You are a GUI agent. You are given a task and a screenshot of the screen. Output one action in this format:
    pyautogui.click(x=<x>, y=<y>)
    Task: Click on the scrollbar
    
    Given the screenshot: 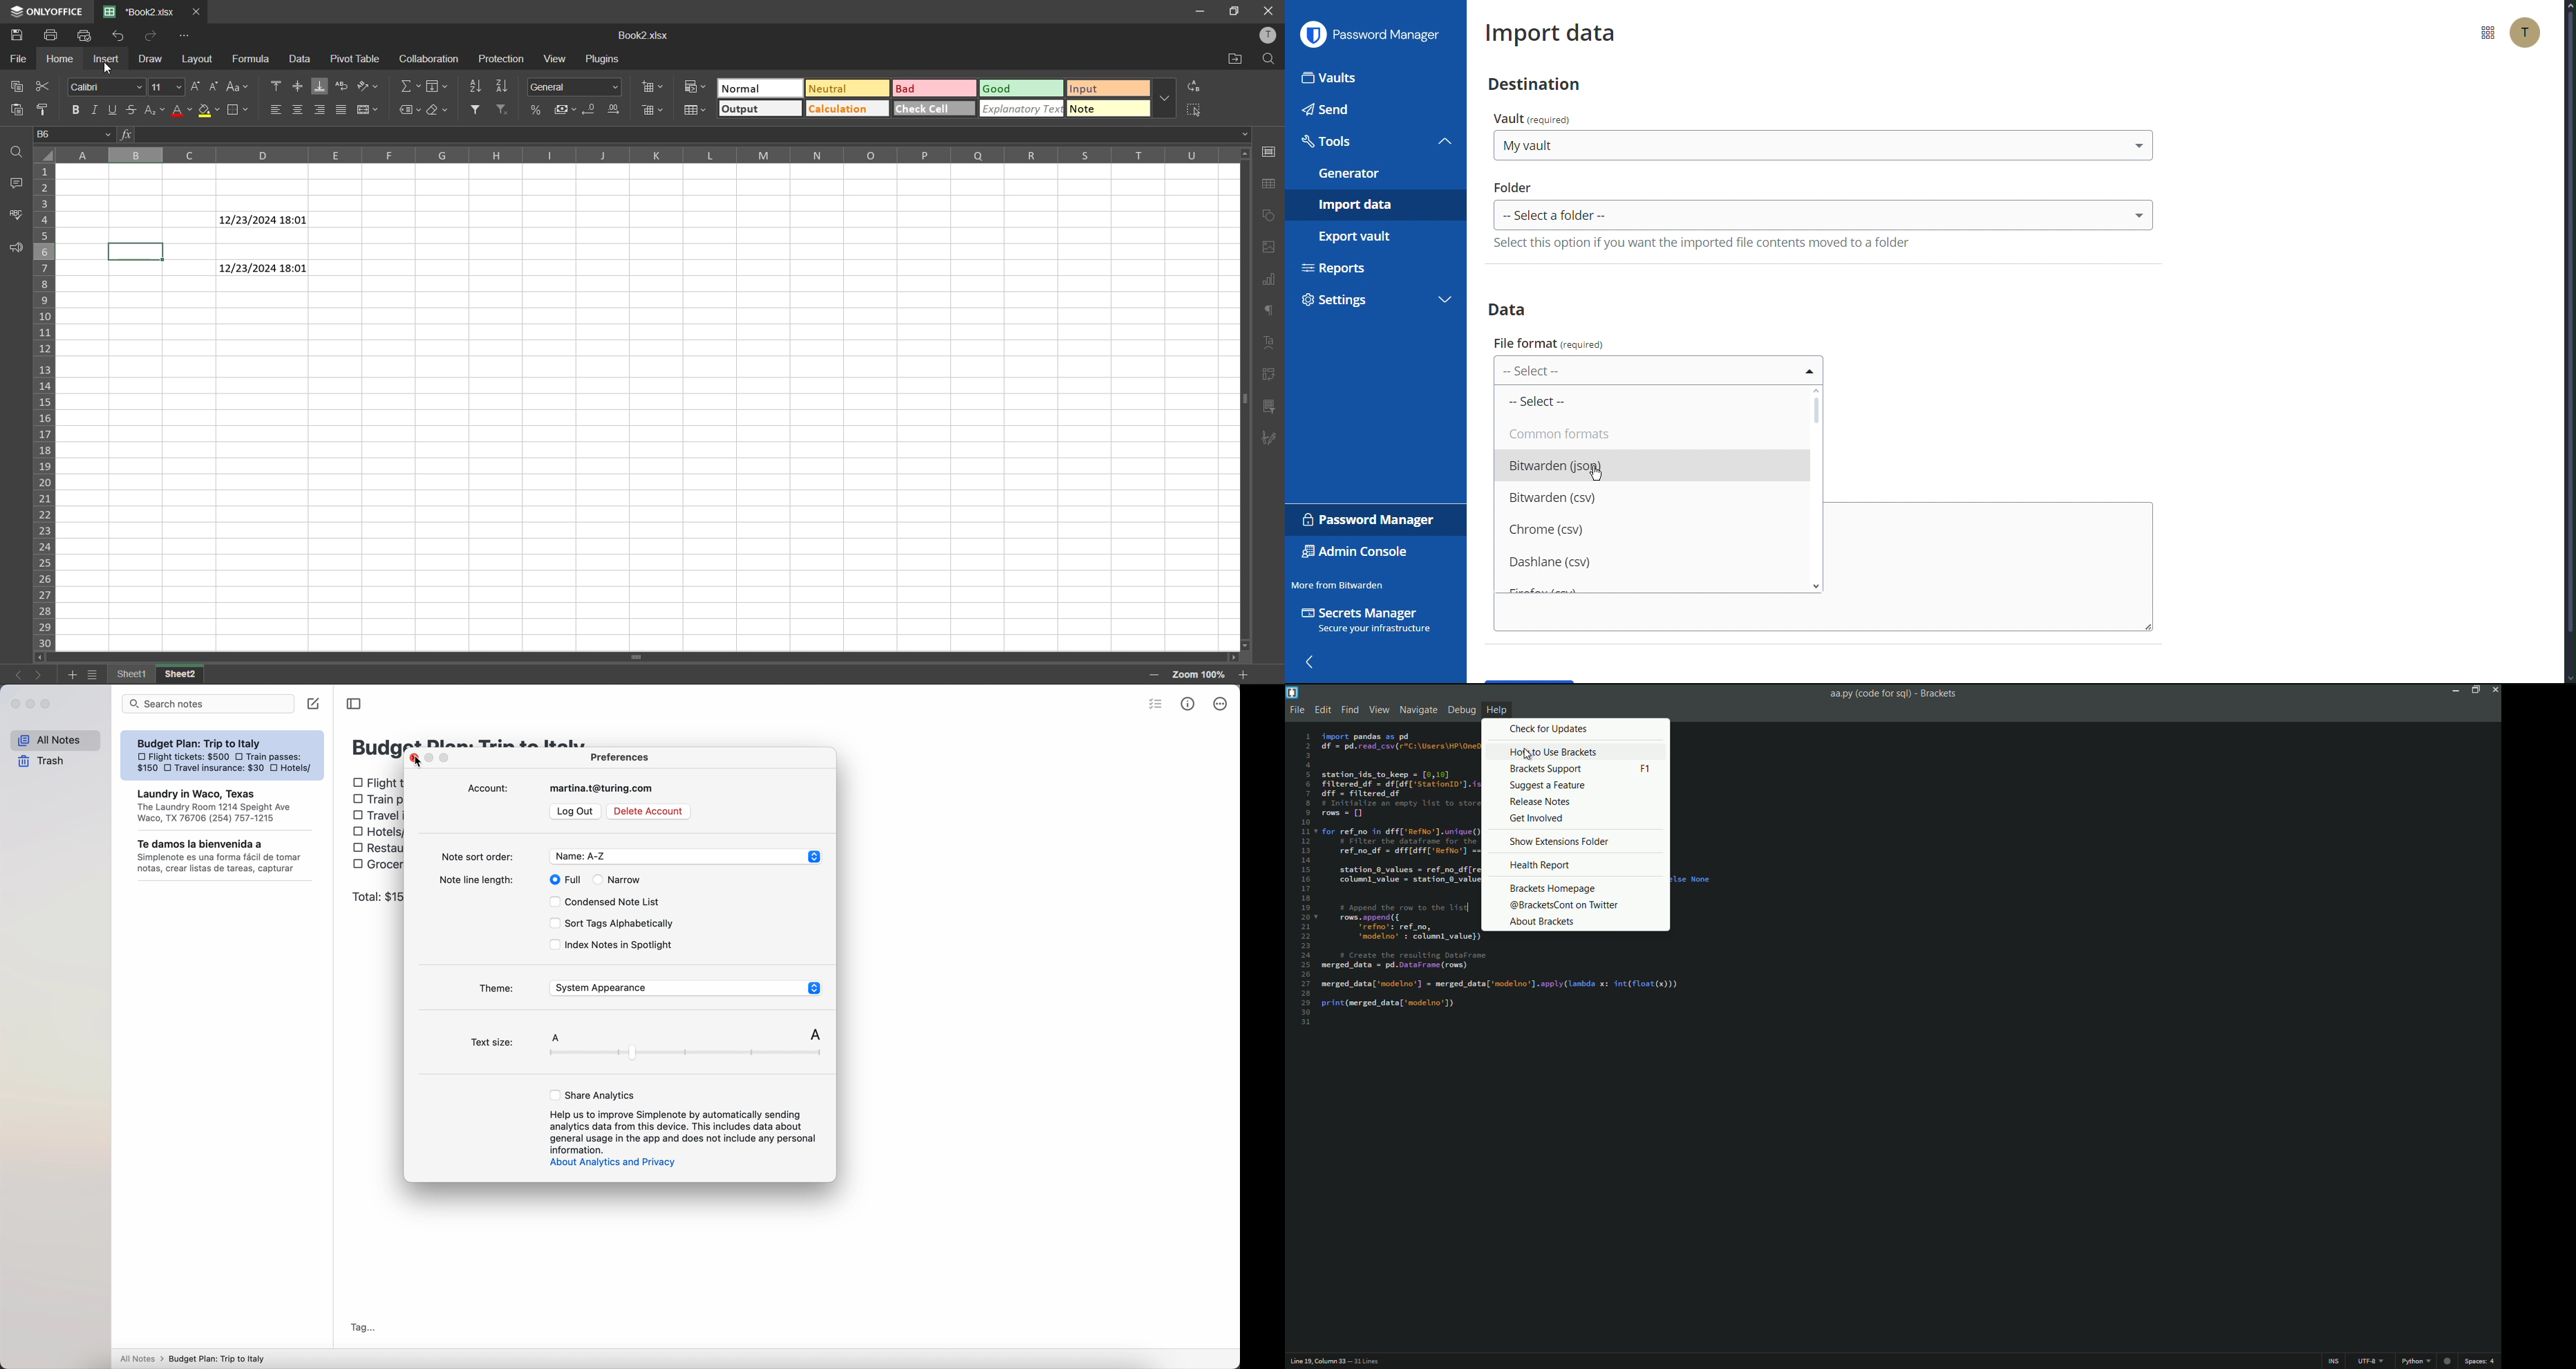 What is the action you would take?
    pyautogui.click(x=643, y=658)
    